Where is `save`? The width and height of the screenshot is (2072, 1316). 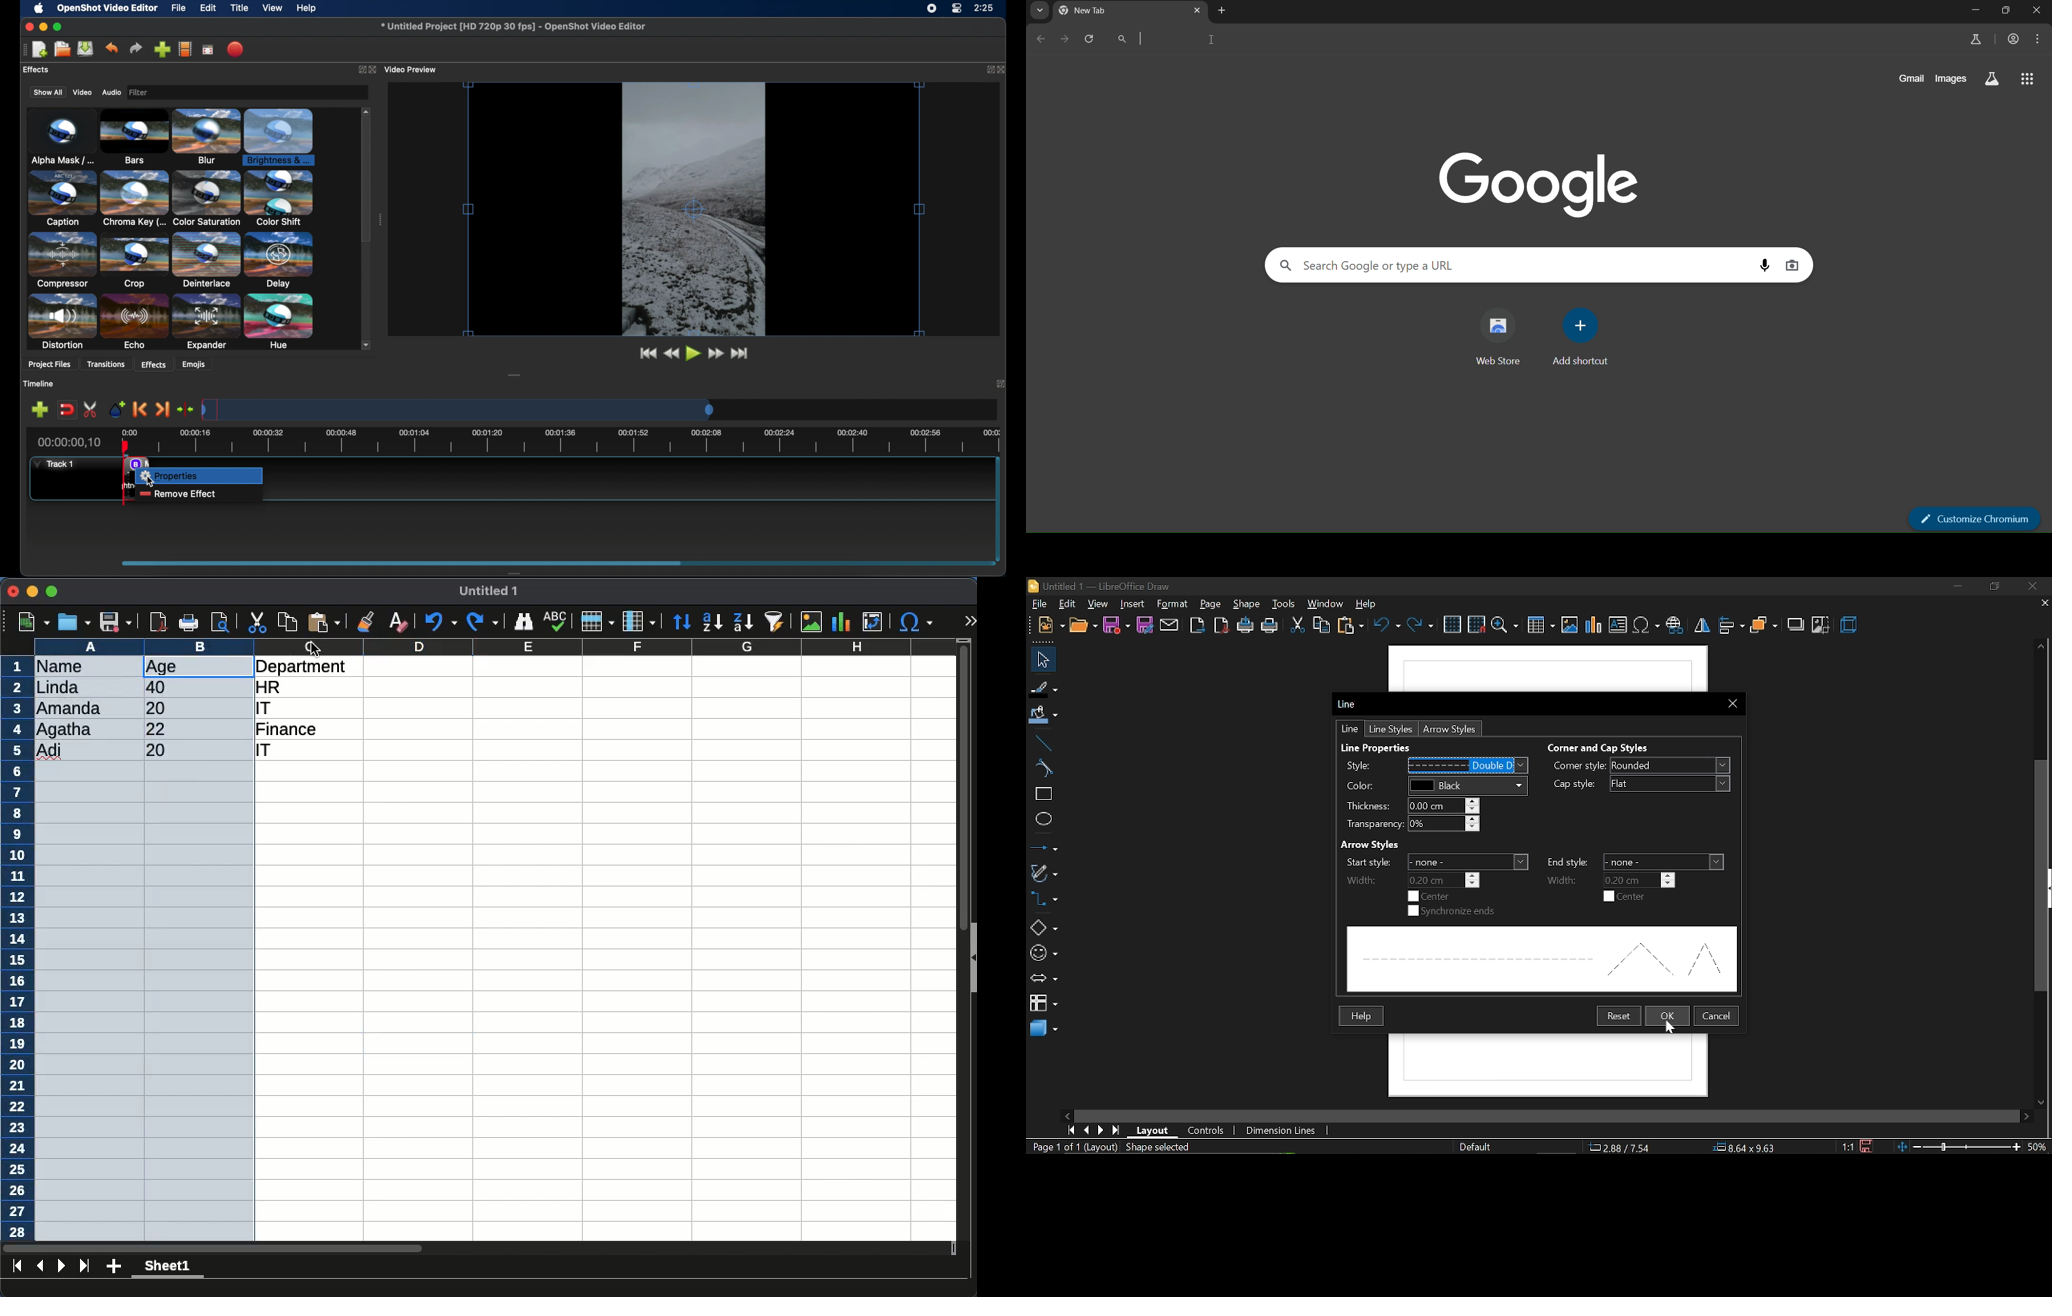
save is located at coordinates (116, 622).